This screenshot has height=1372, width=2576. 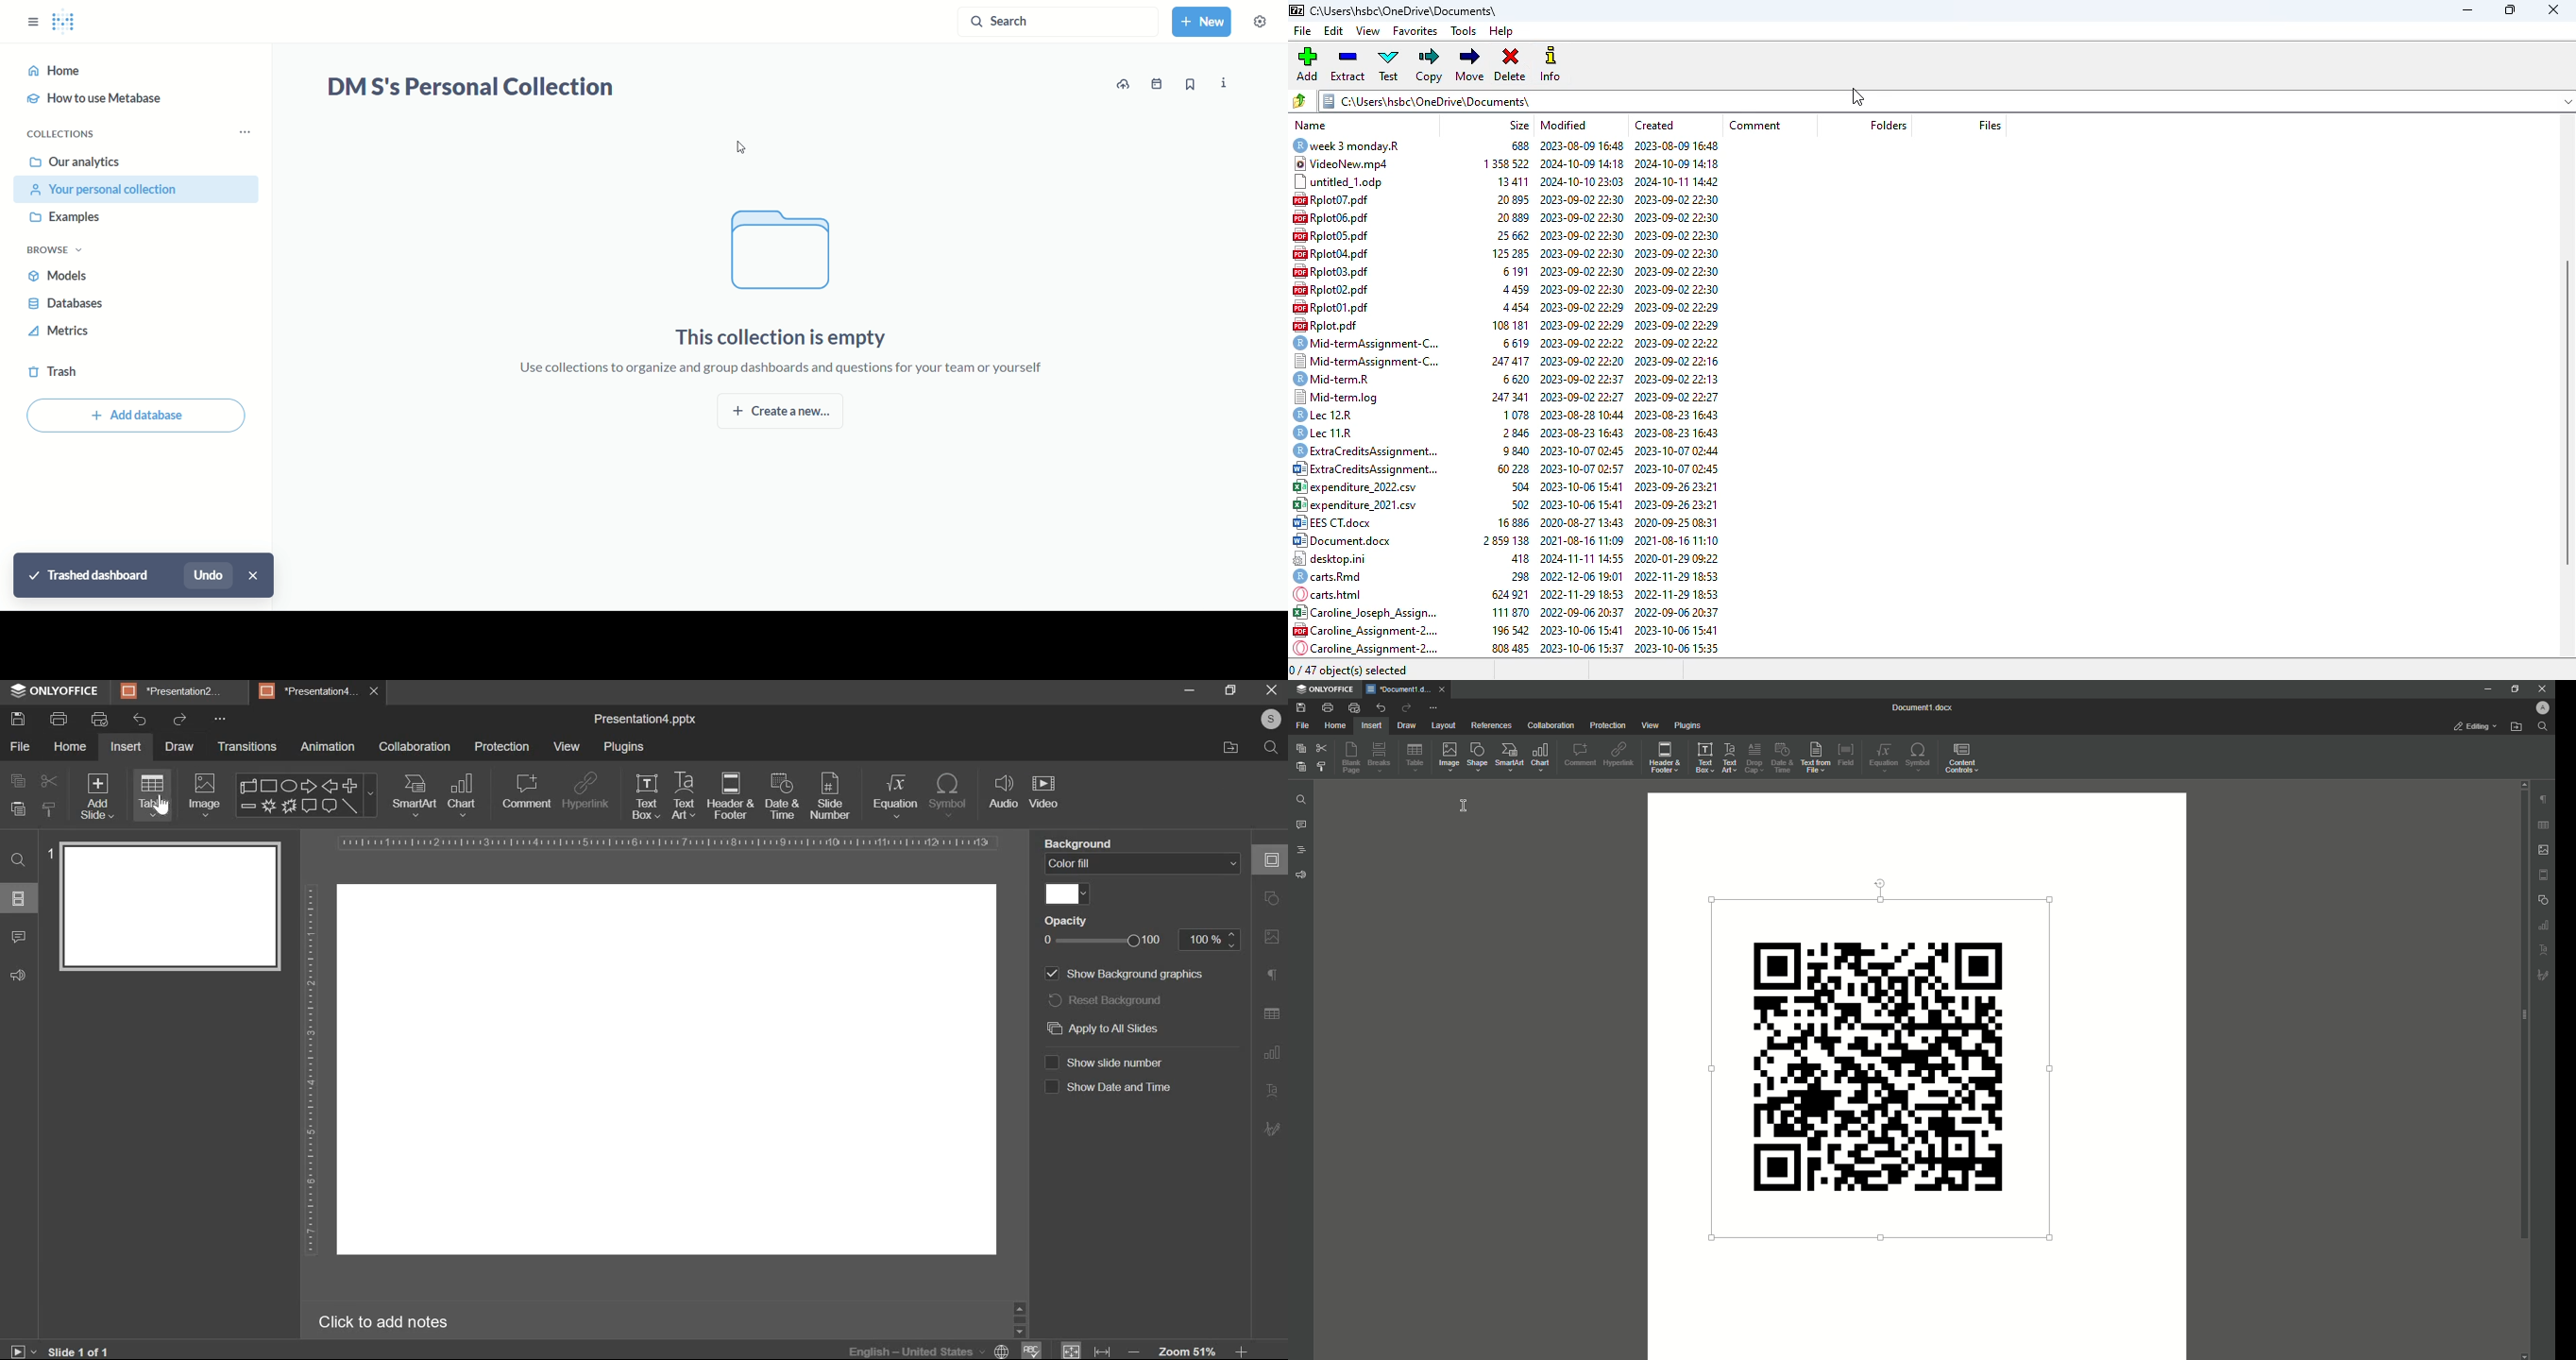 I want to click on image settings, so click(x=1272, y=937).